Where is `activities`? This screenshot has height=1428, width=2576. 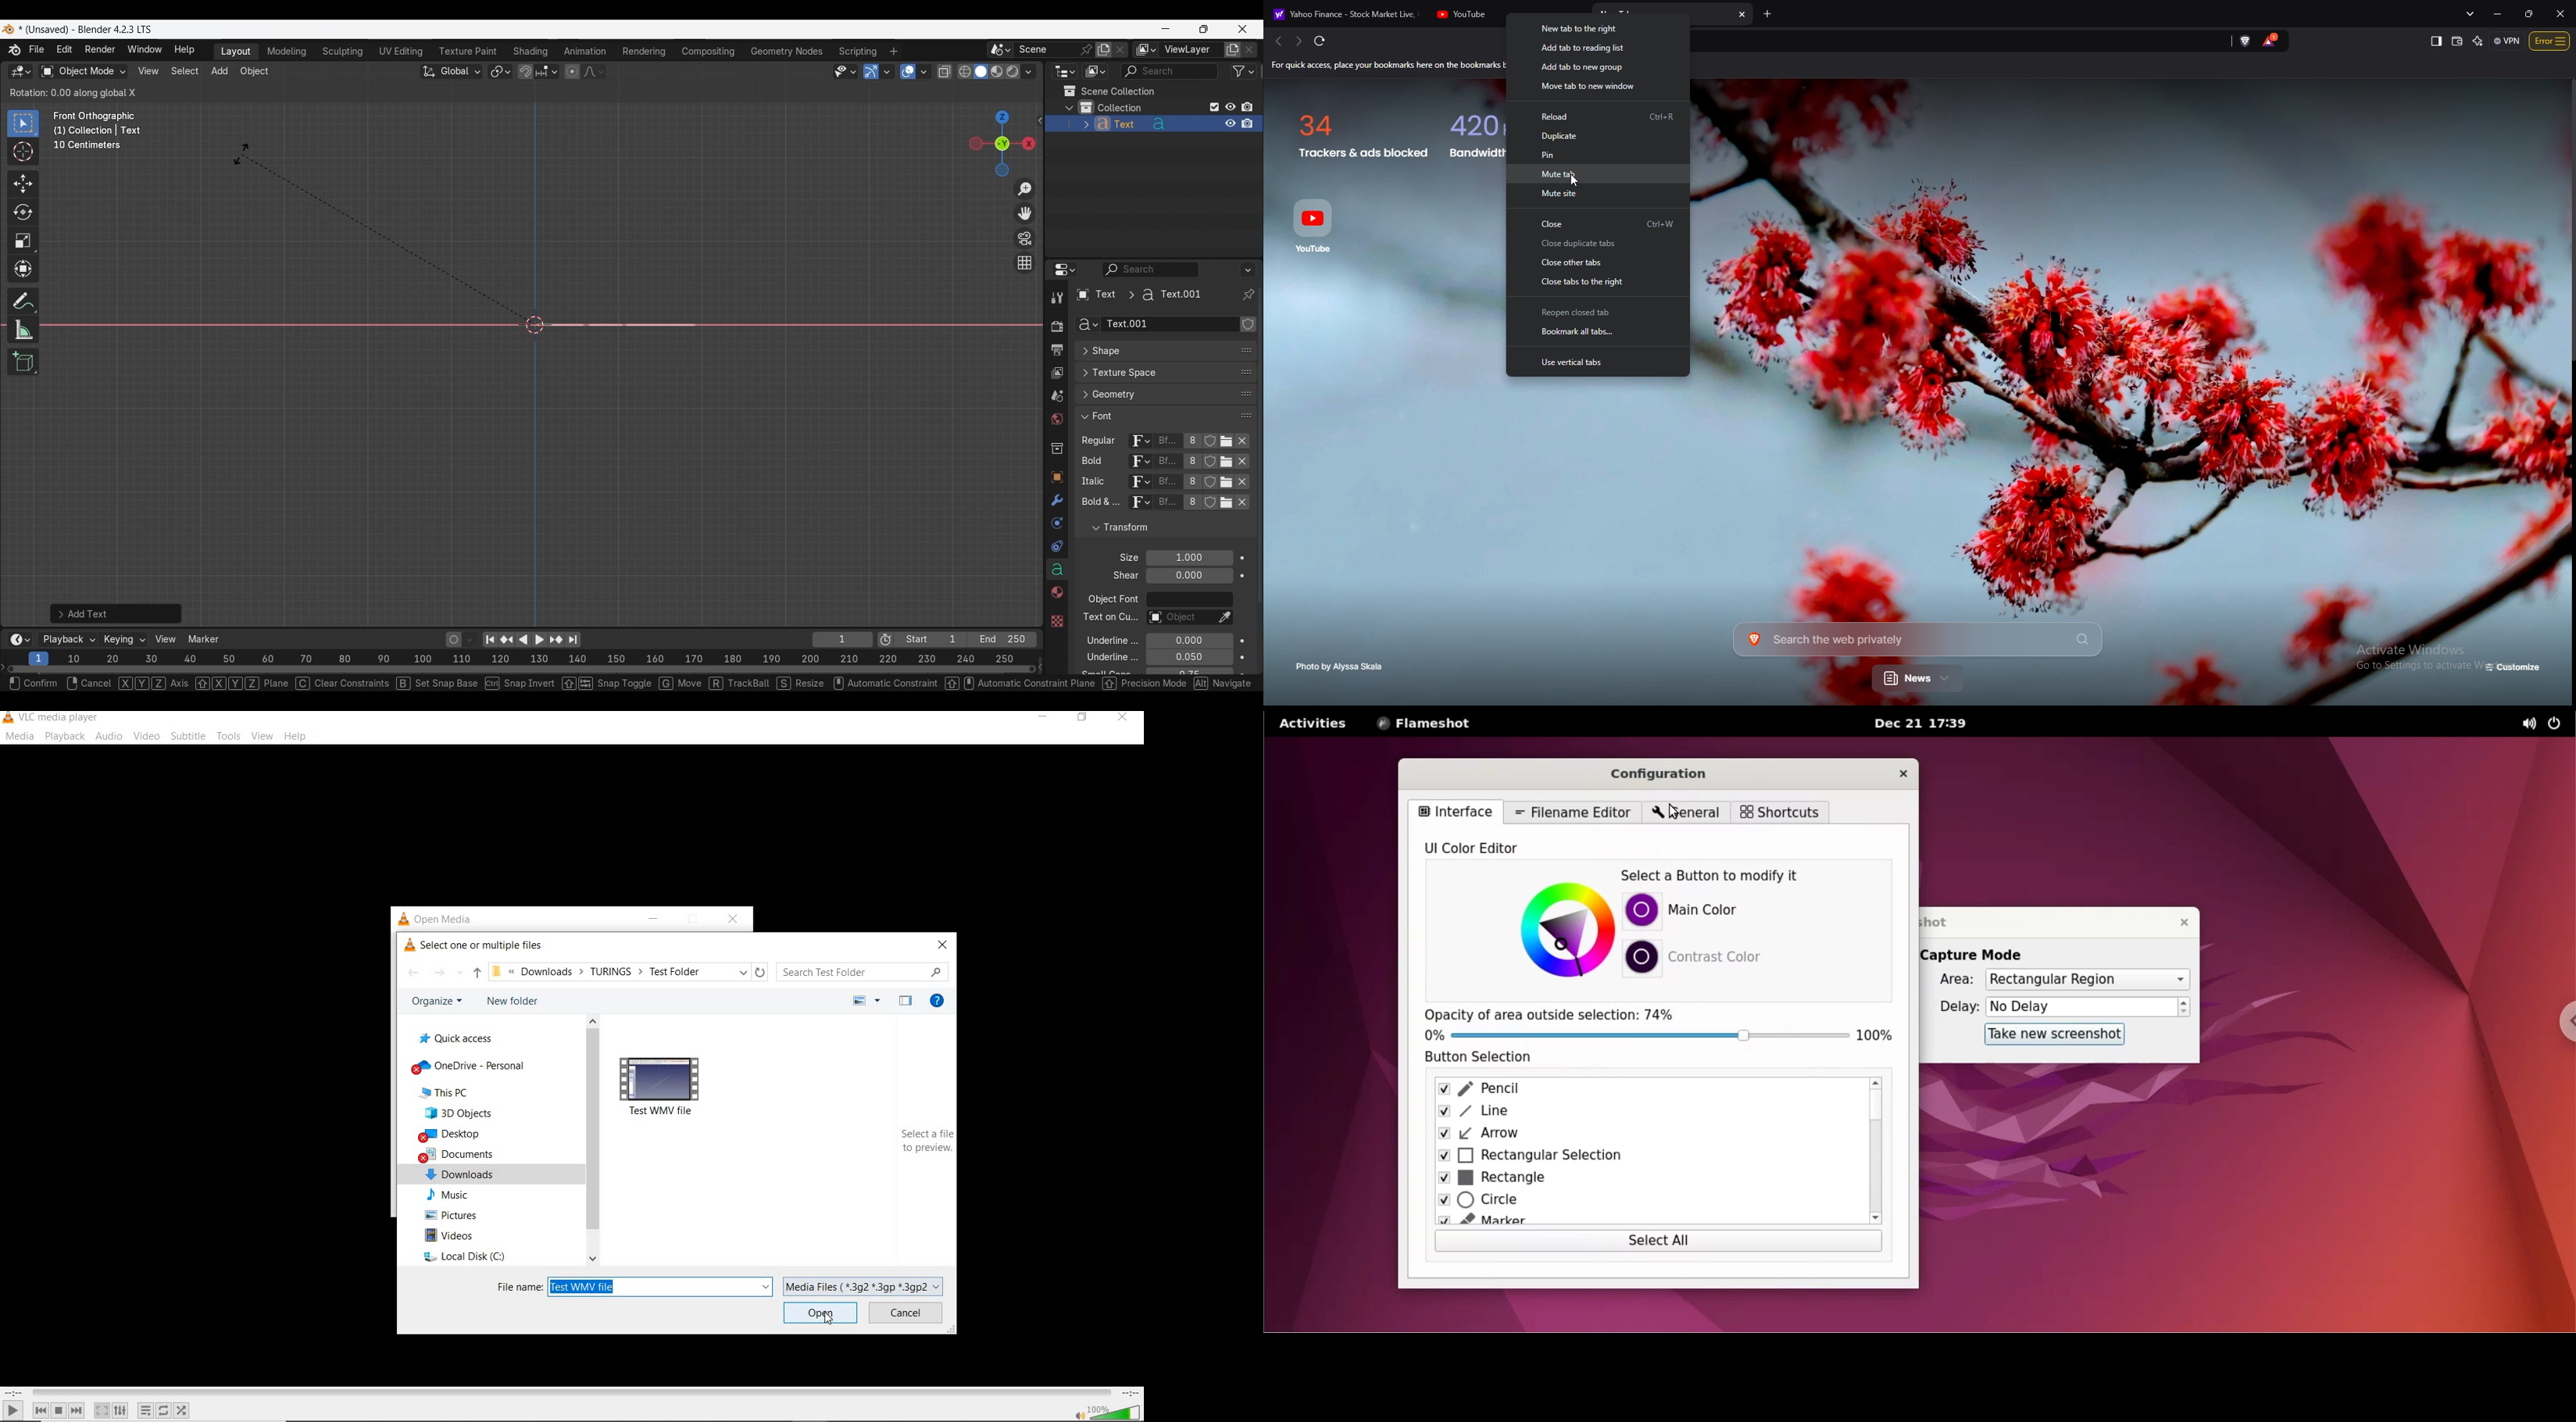 activities is located at coordinates (1313, 723).